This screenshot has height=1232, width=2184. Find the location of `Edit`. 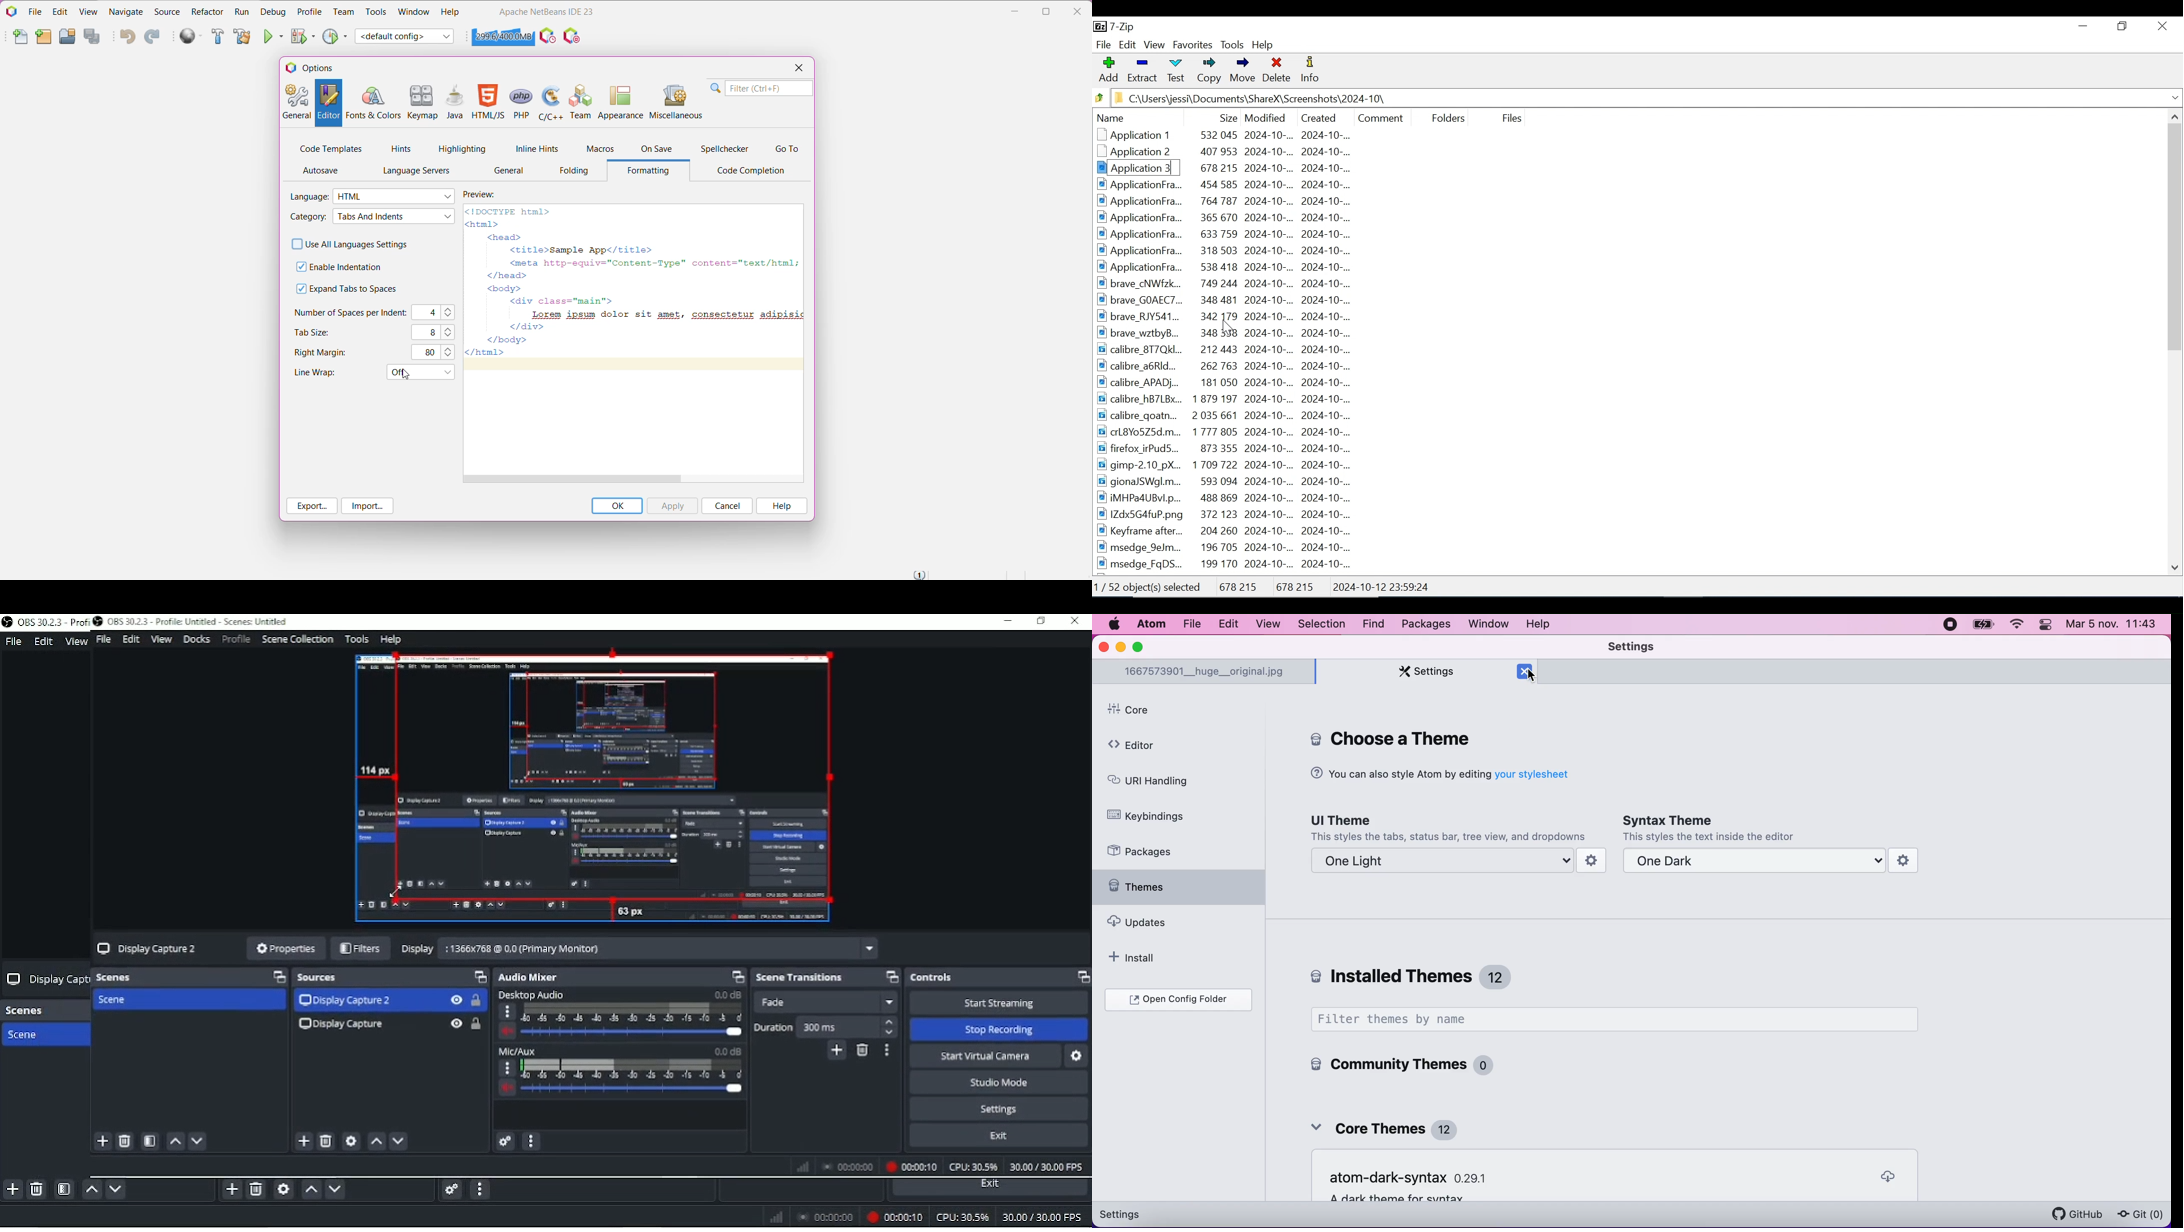

Edit is located at coordinates (132, 639).